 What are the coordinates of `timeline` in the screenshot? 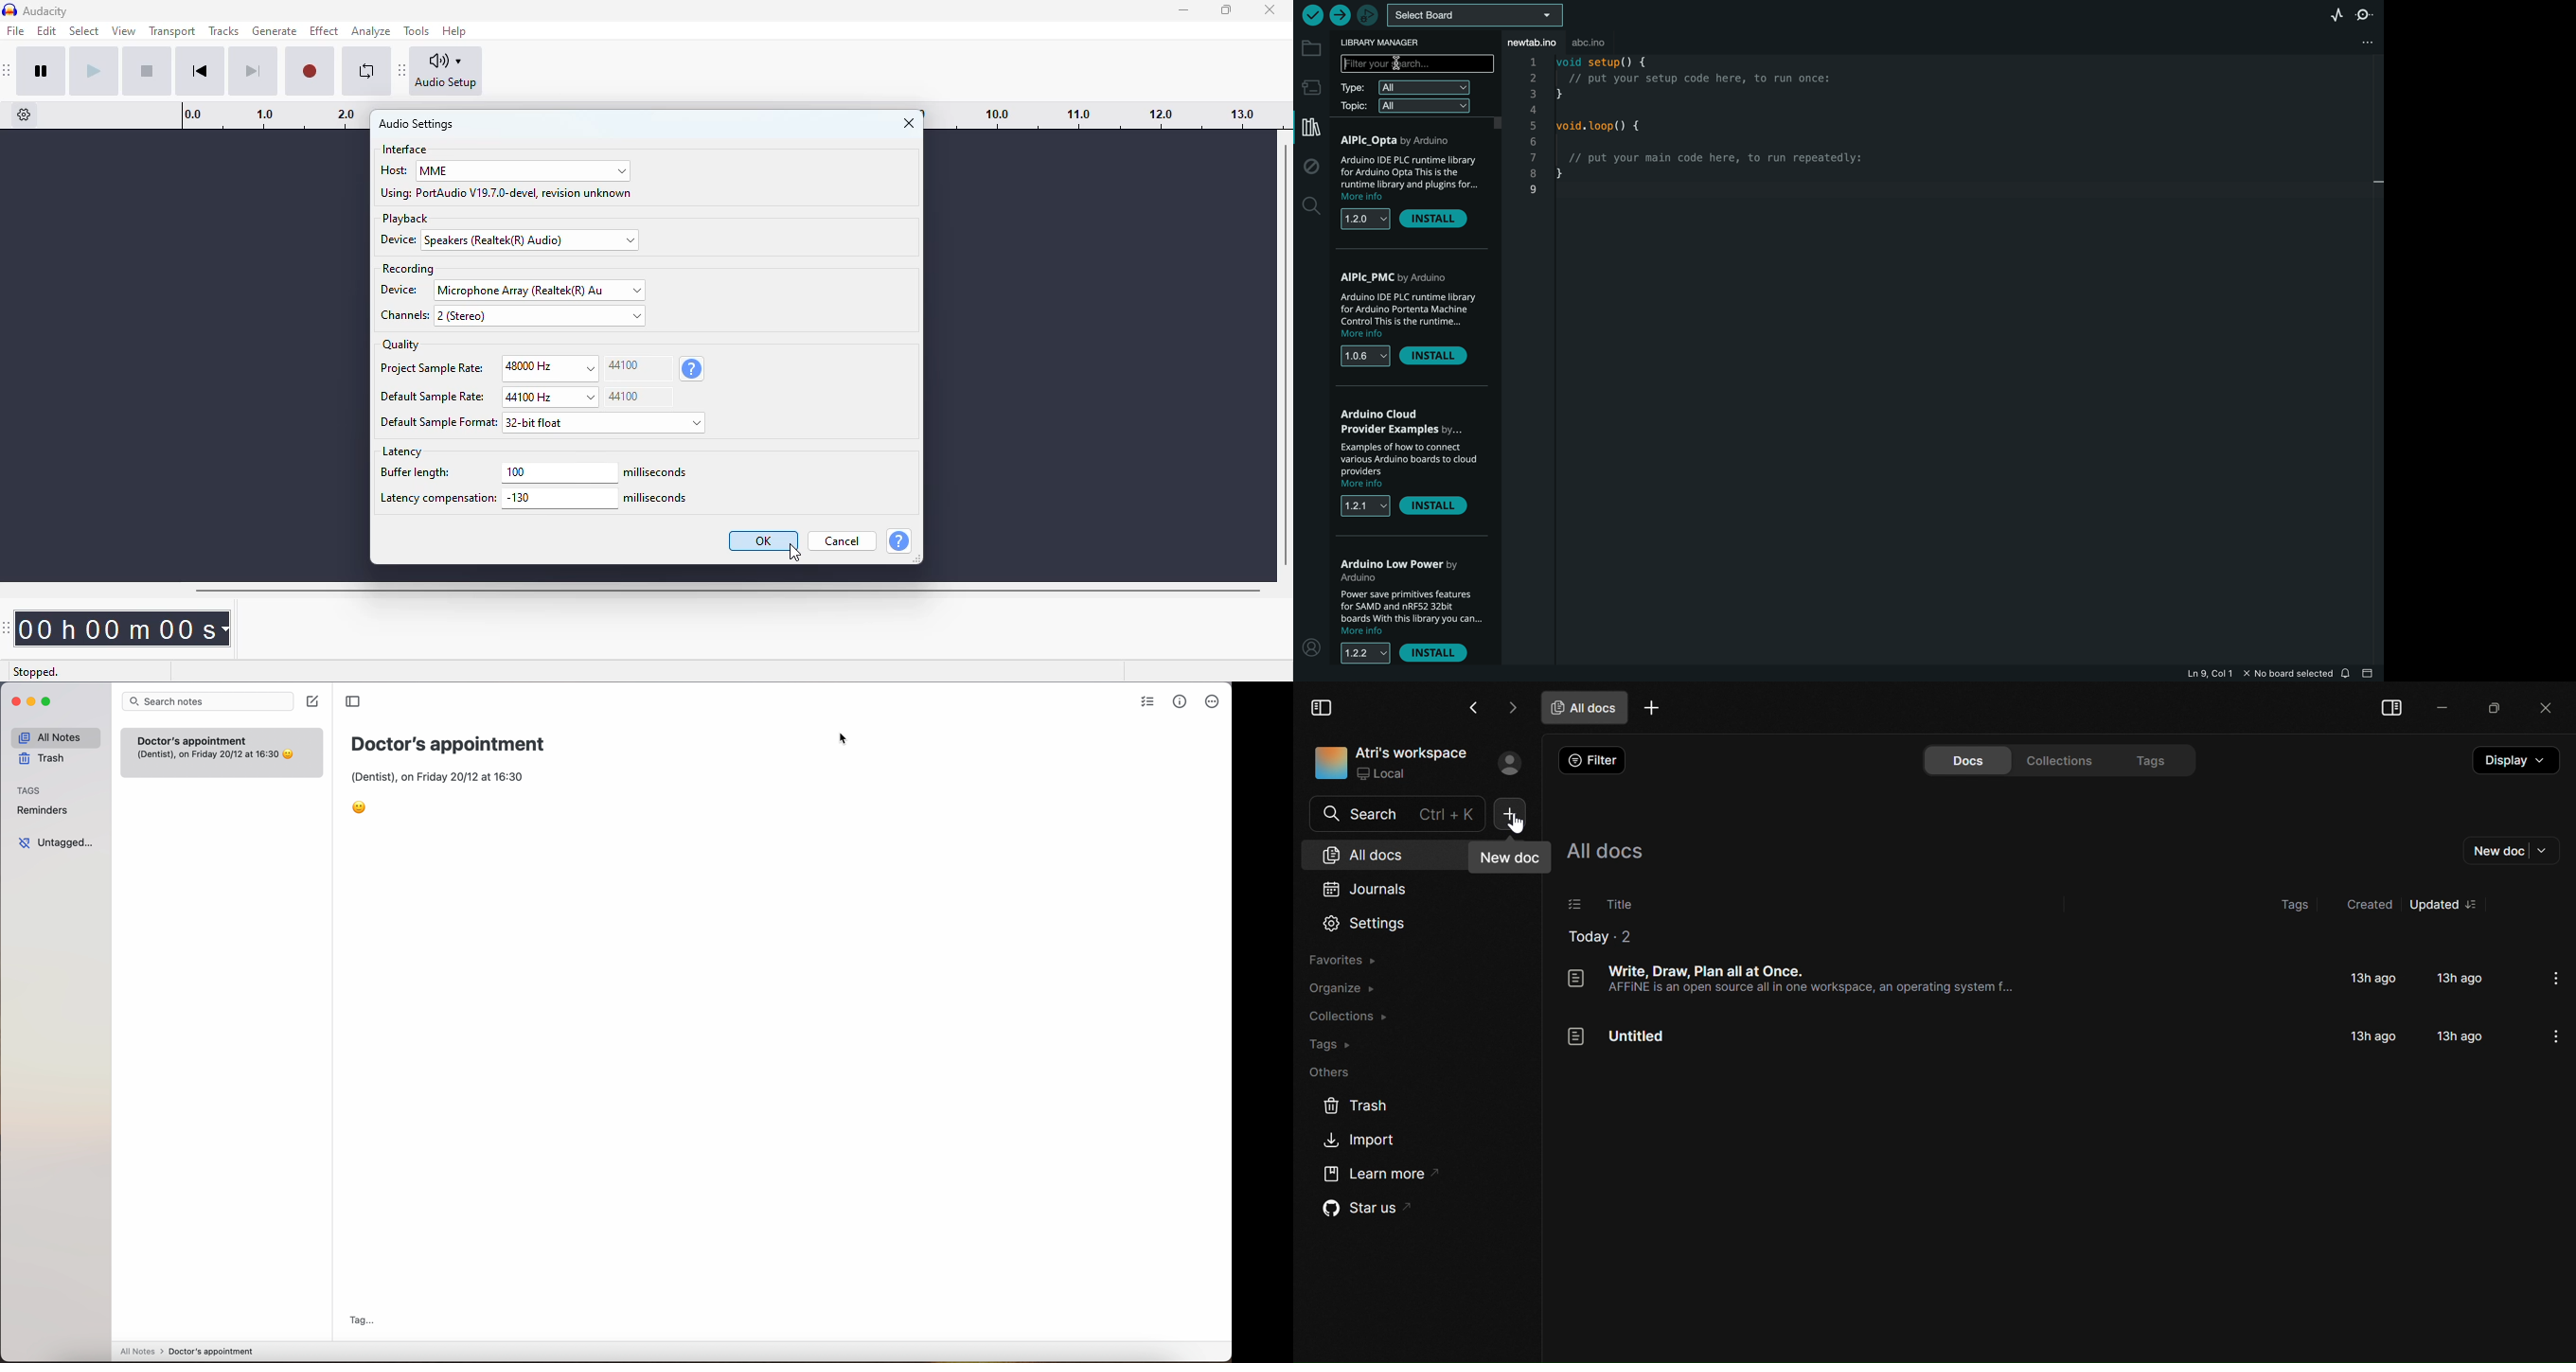 It's located at (1109, 115).